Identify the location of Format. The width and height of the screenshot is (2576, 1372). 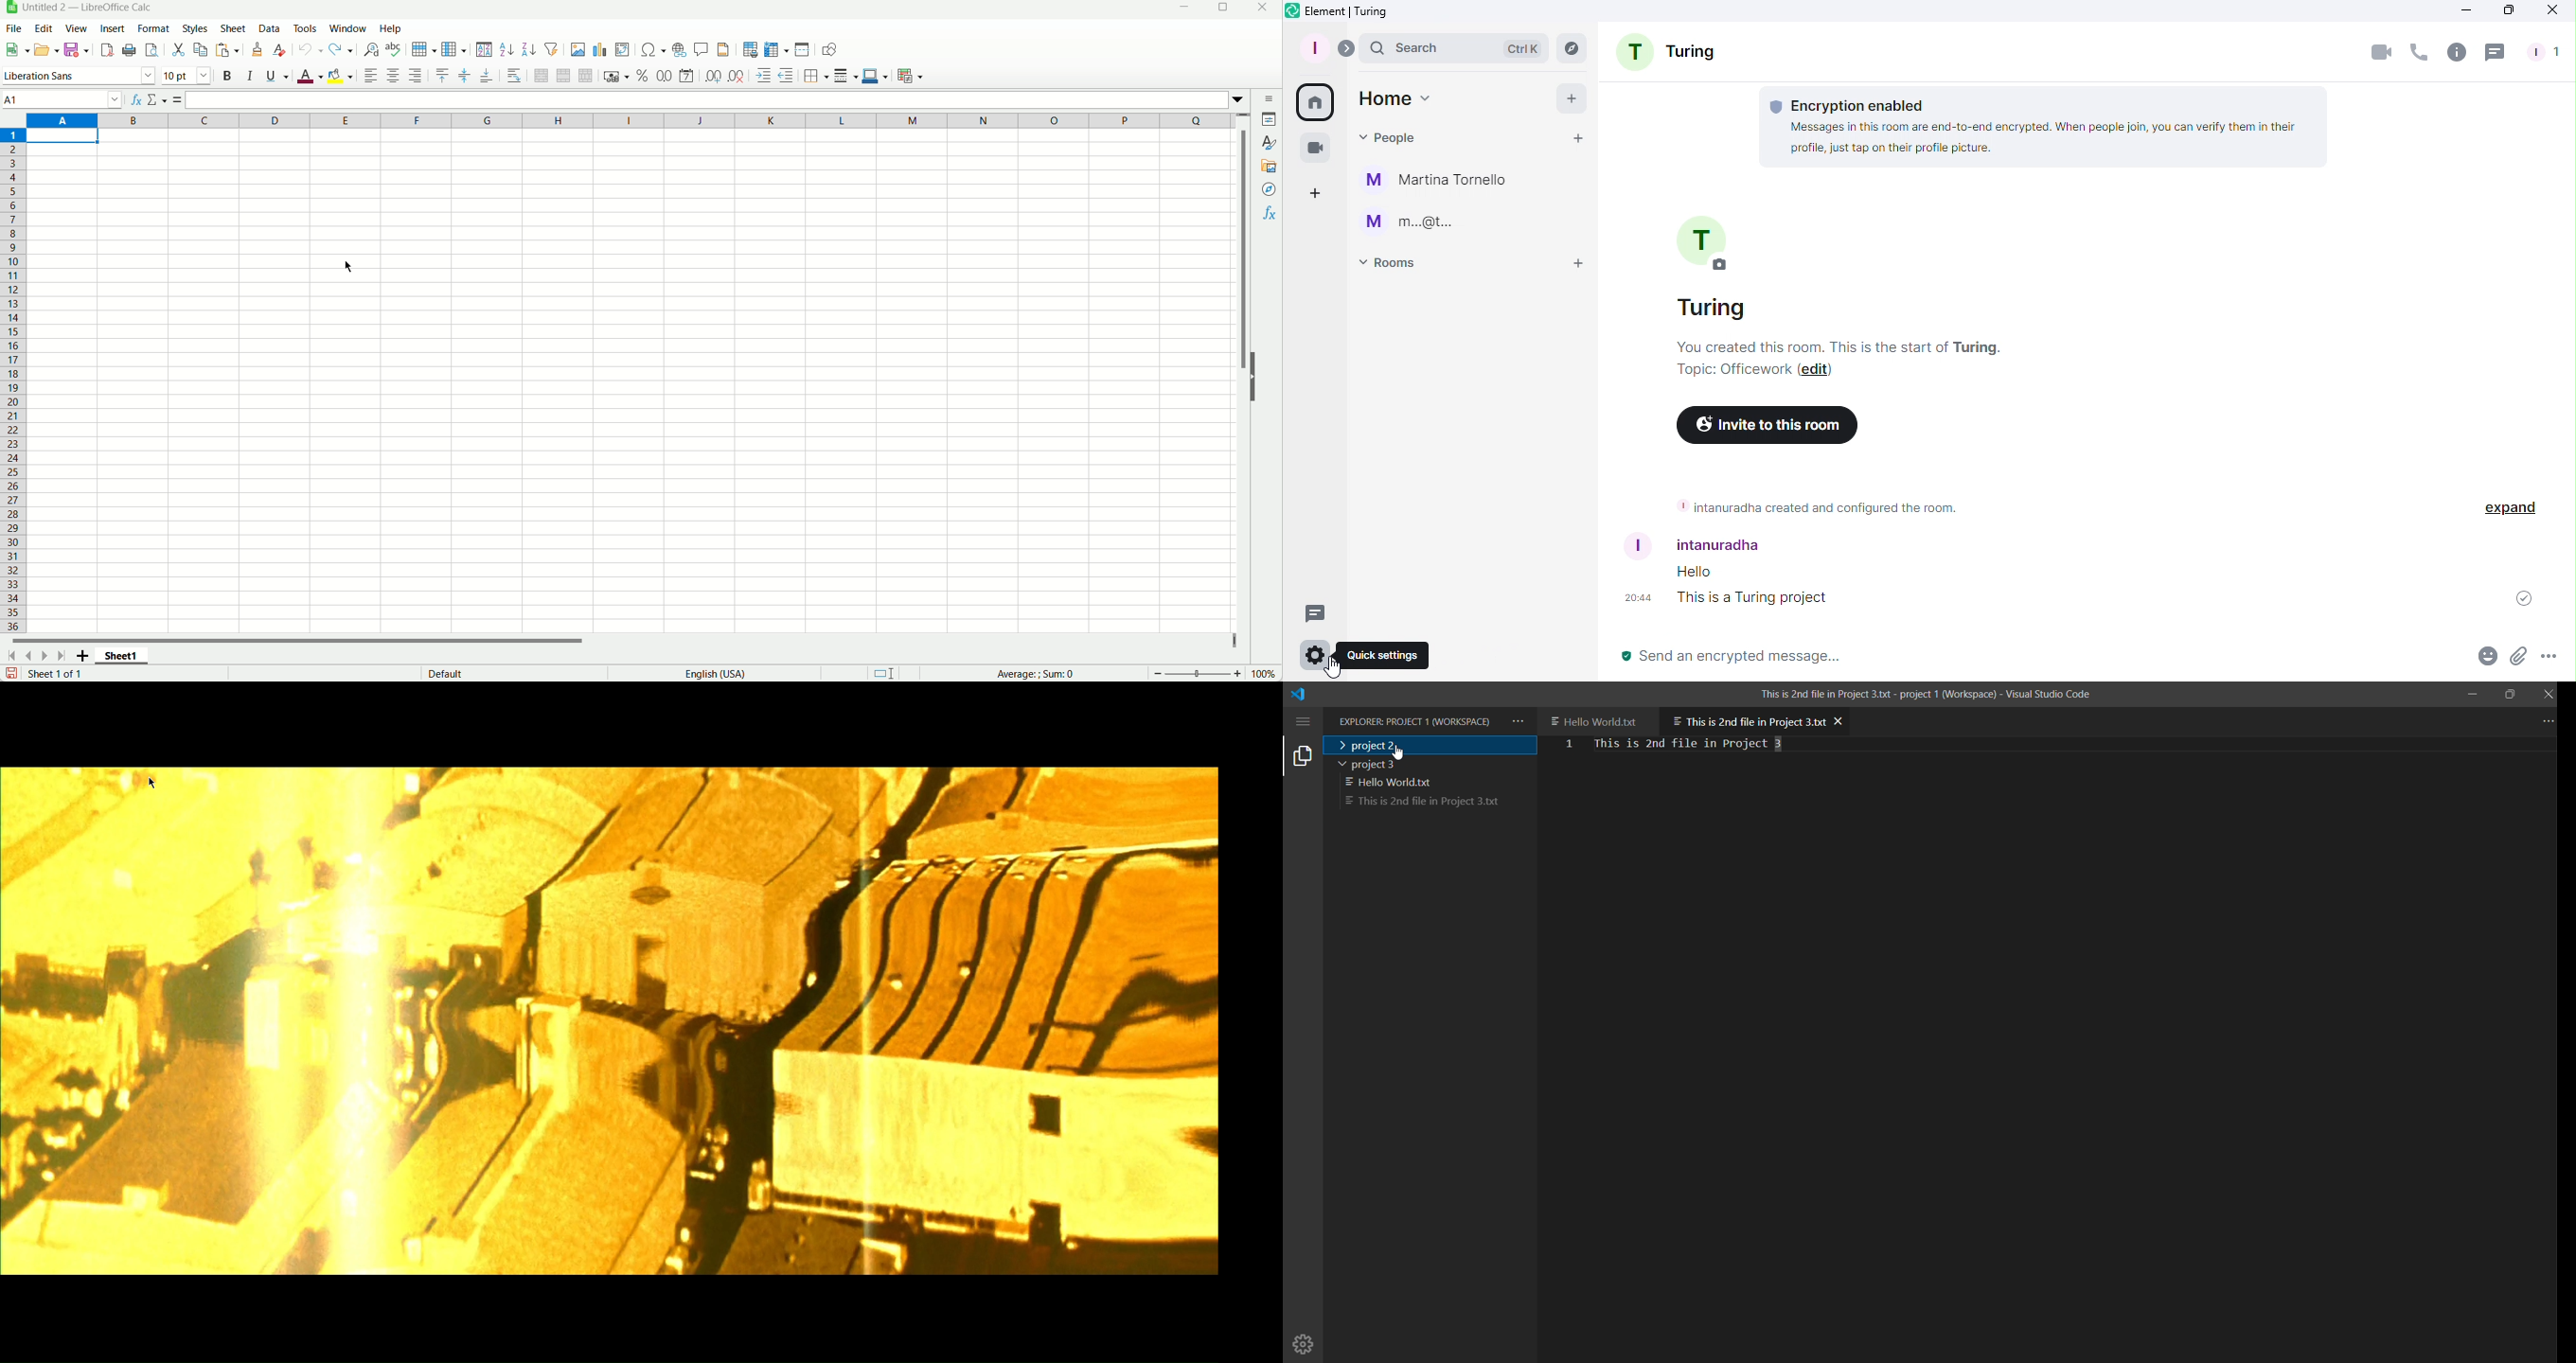
(154, 28).